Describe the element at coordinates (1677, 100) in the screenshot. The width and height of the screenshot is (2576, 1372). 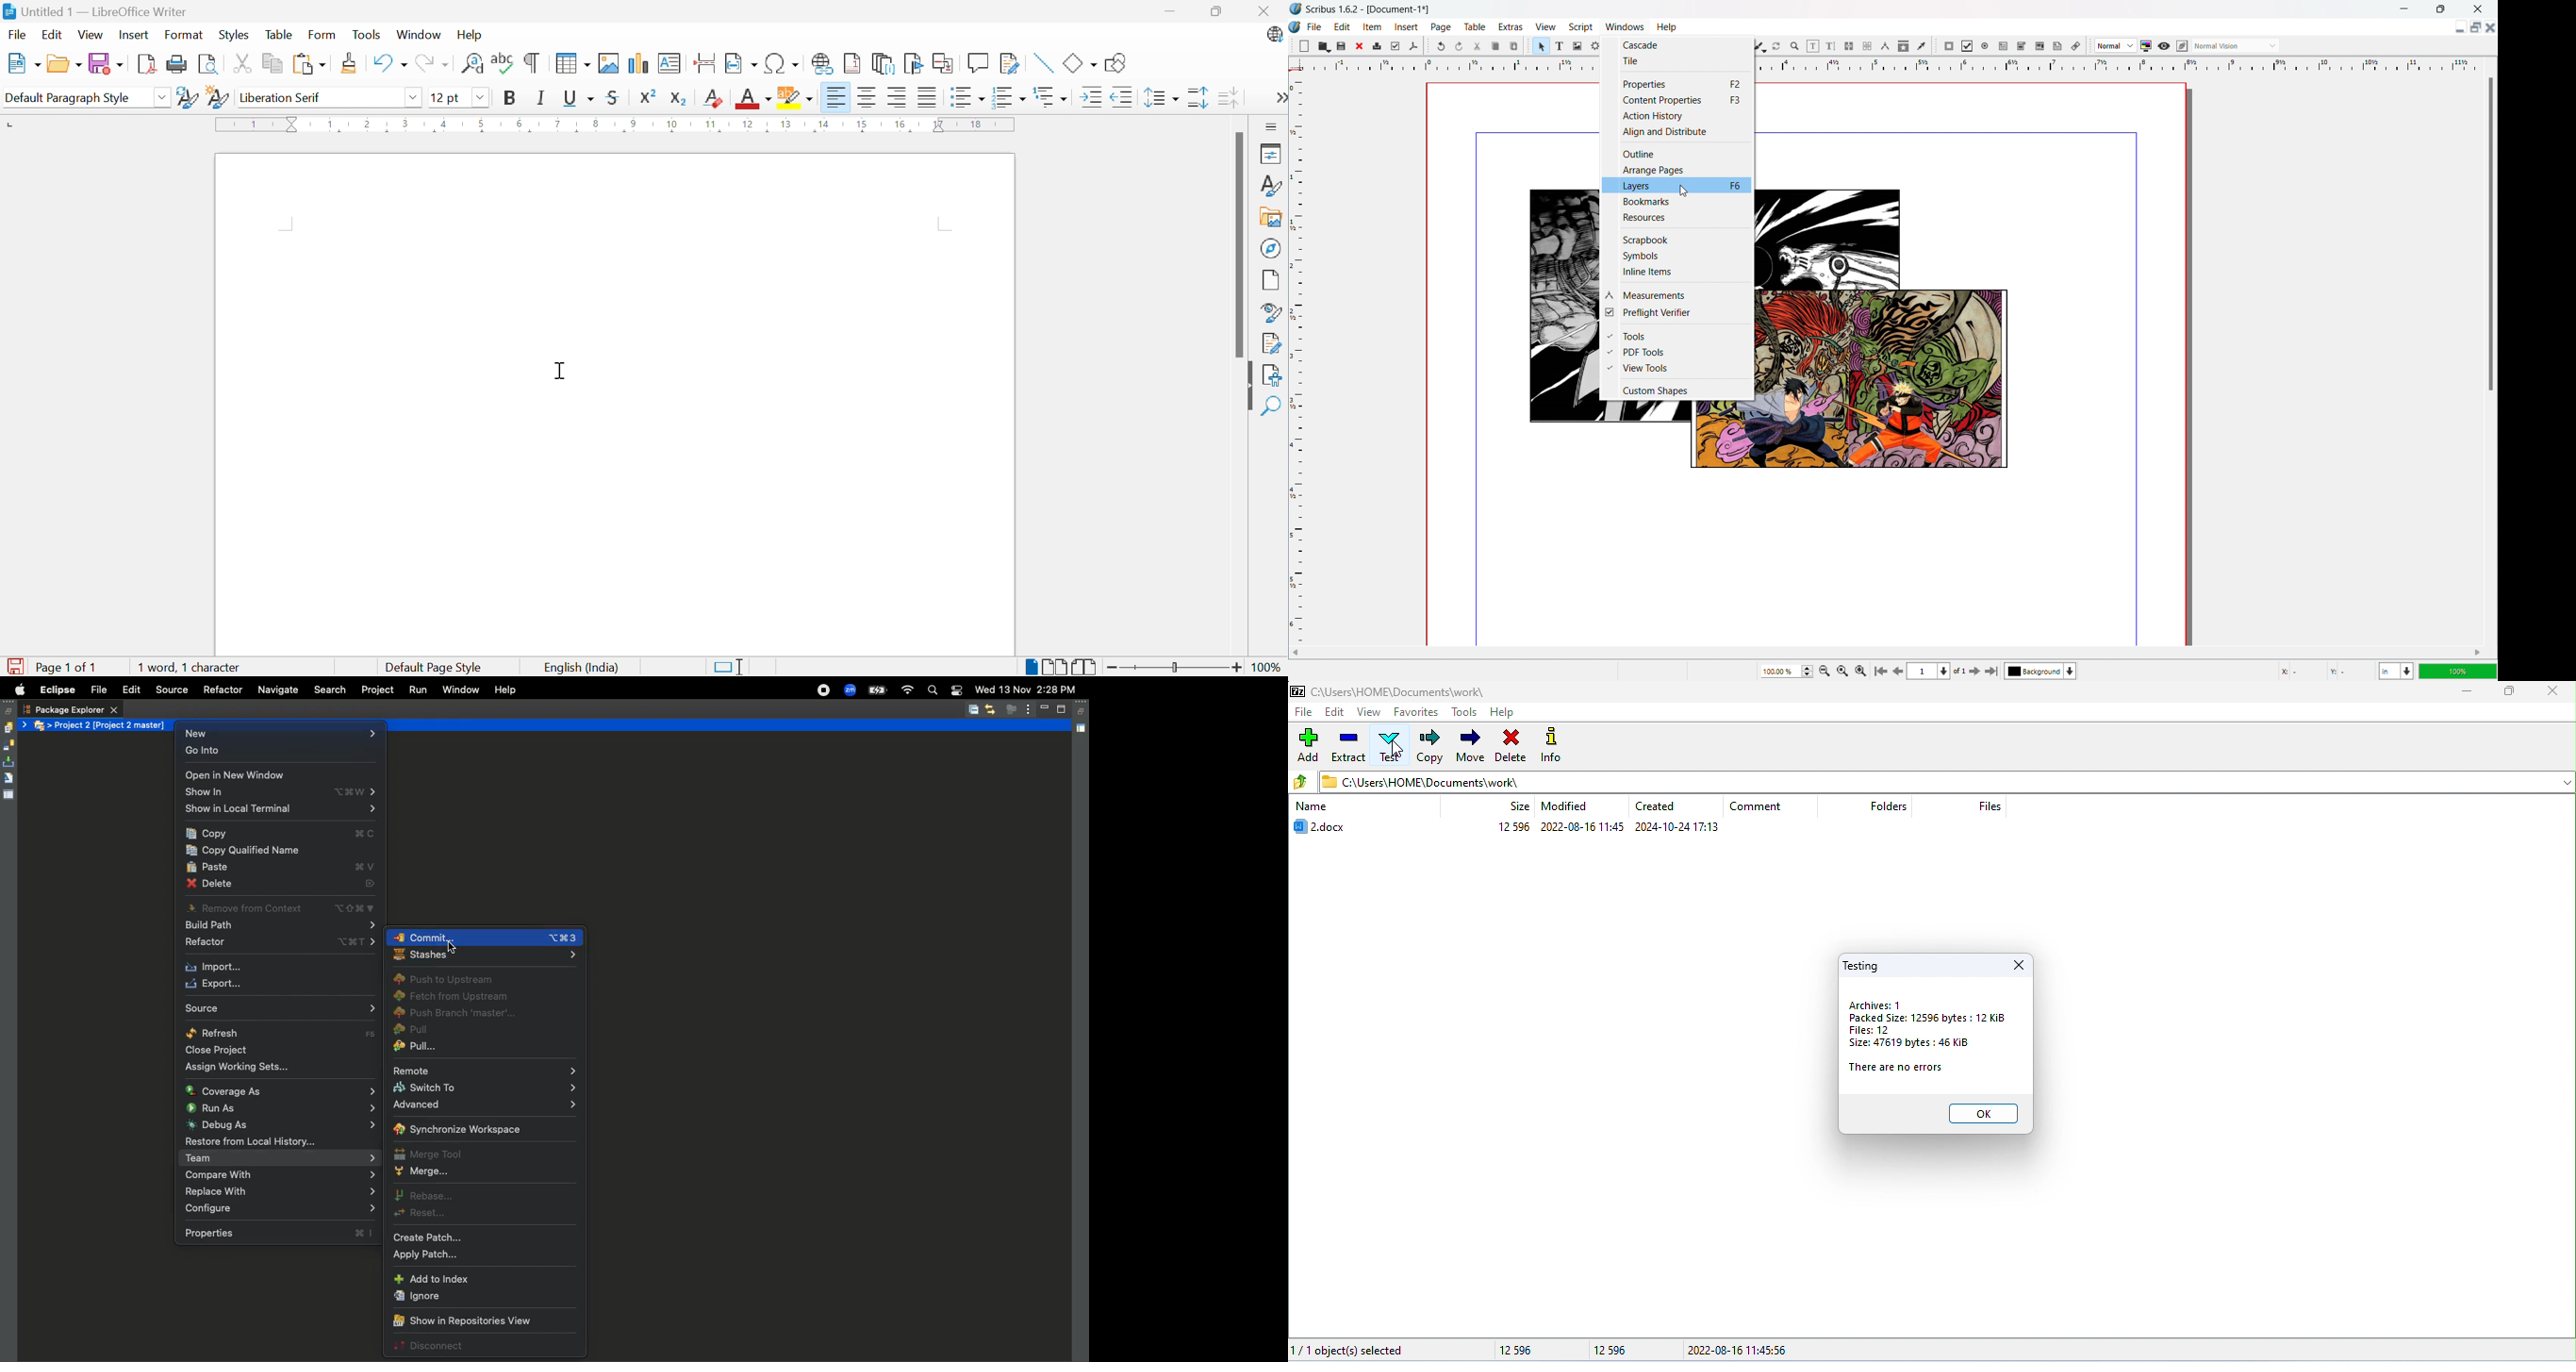
I see `current proprties` at that location.